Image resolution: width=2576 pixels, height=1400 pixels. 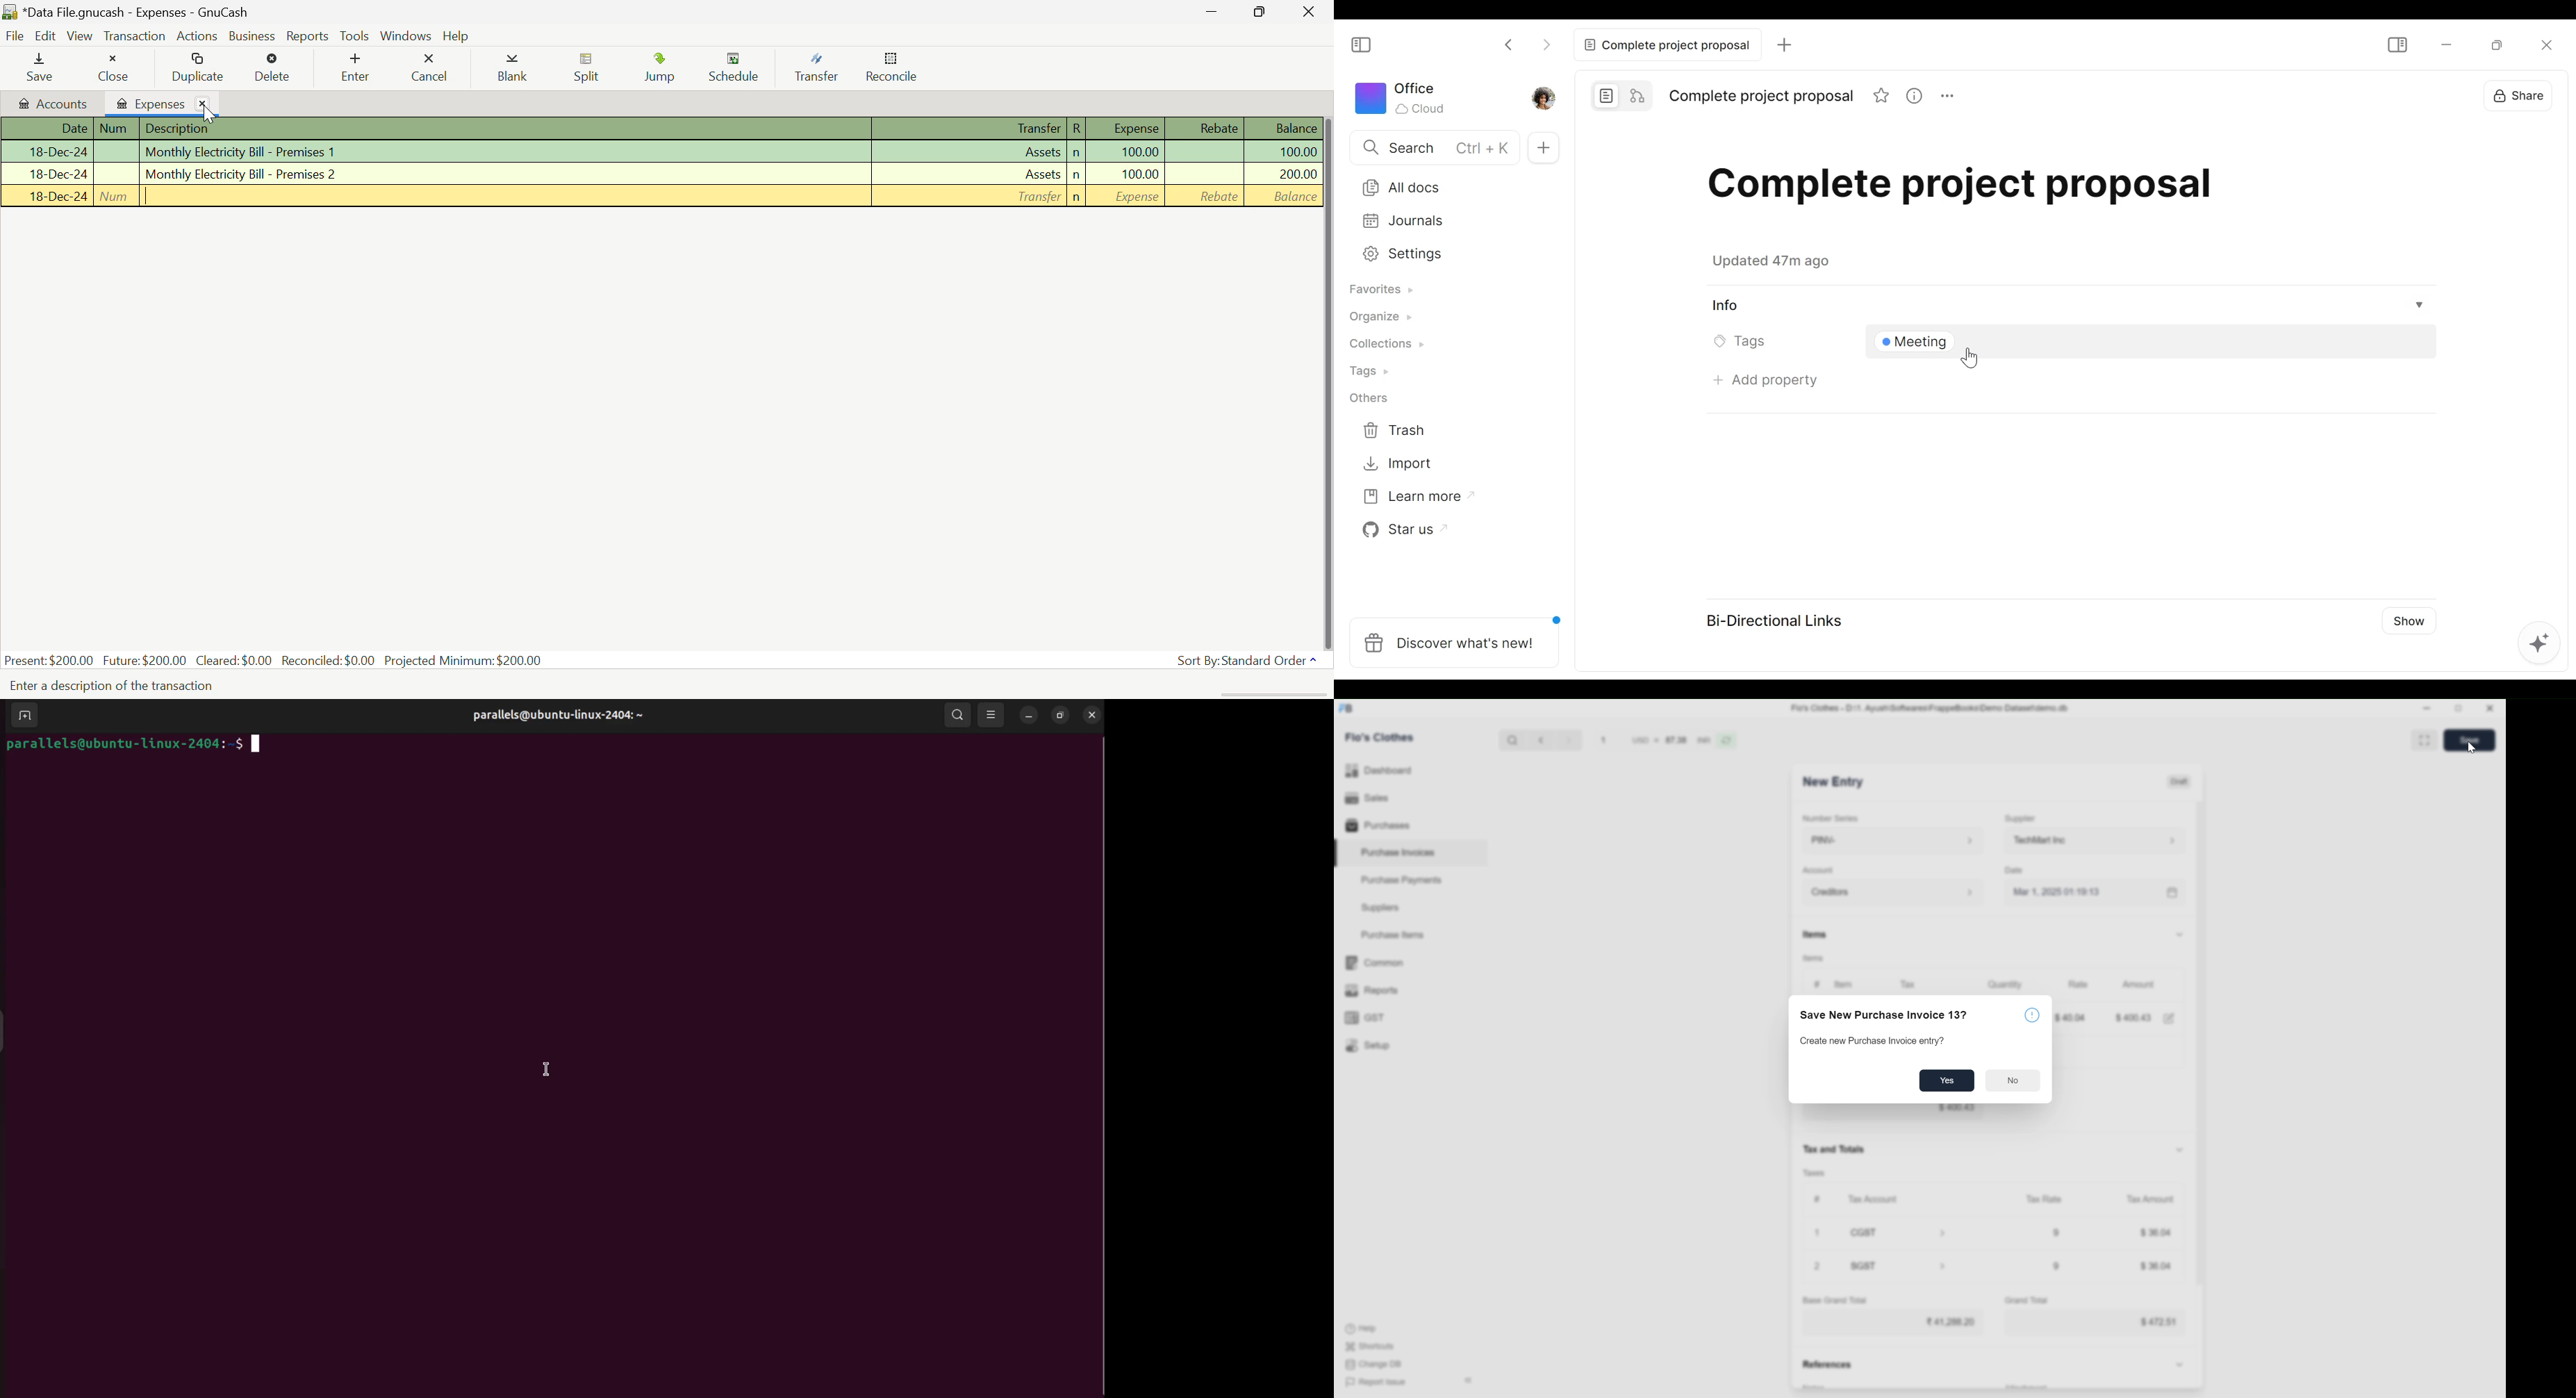 I want to click on Cursor on Close Tab, so click(x=210, y=116).